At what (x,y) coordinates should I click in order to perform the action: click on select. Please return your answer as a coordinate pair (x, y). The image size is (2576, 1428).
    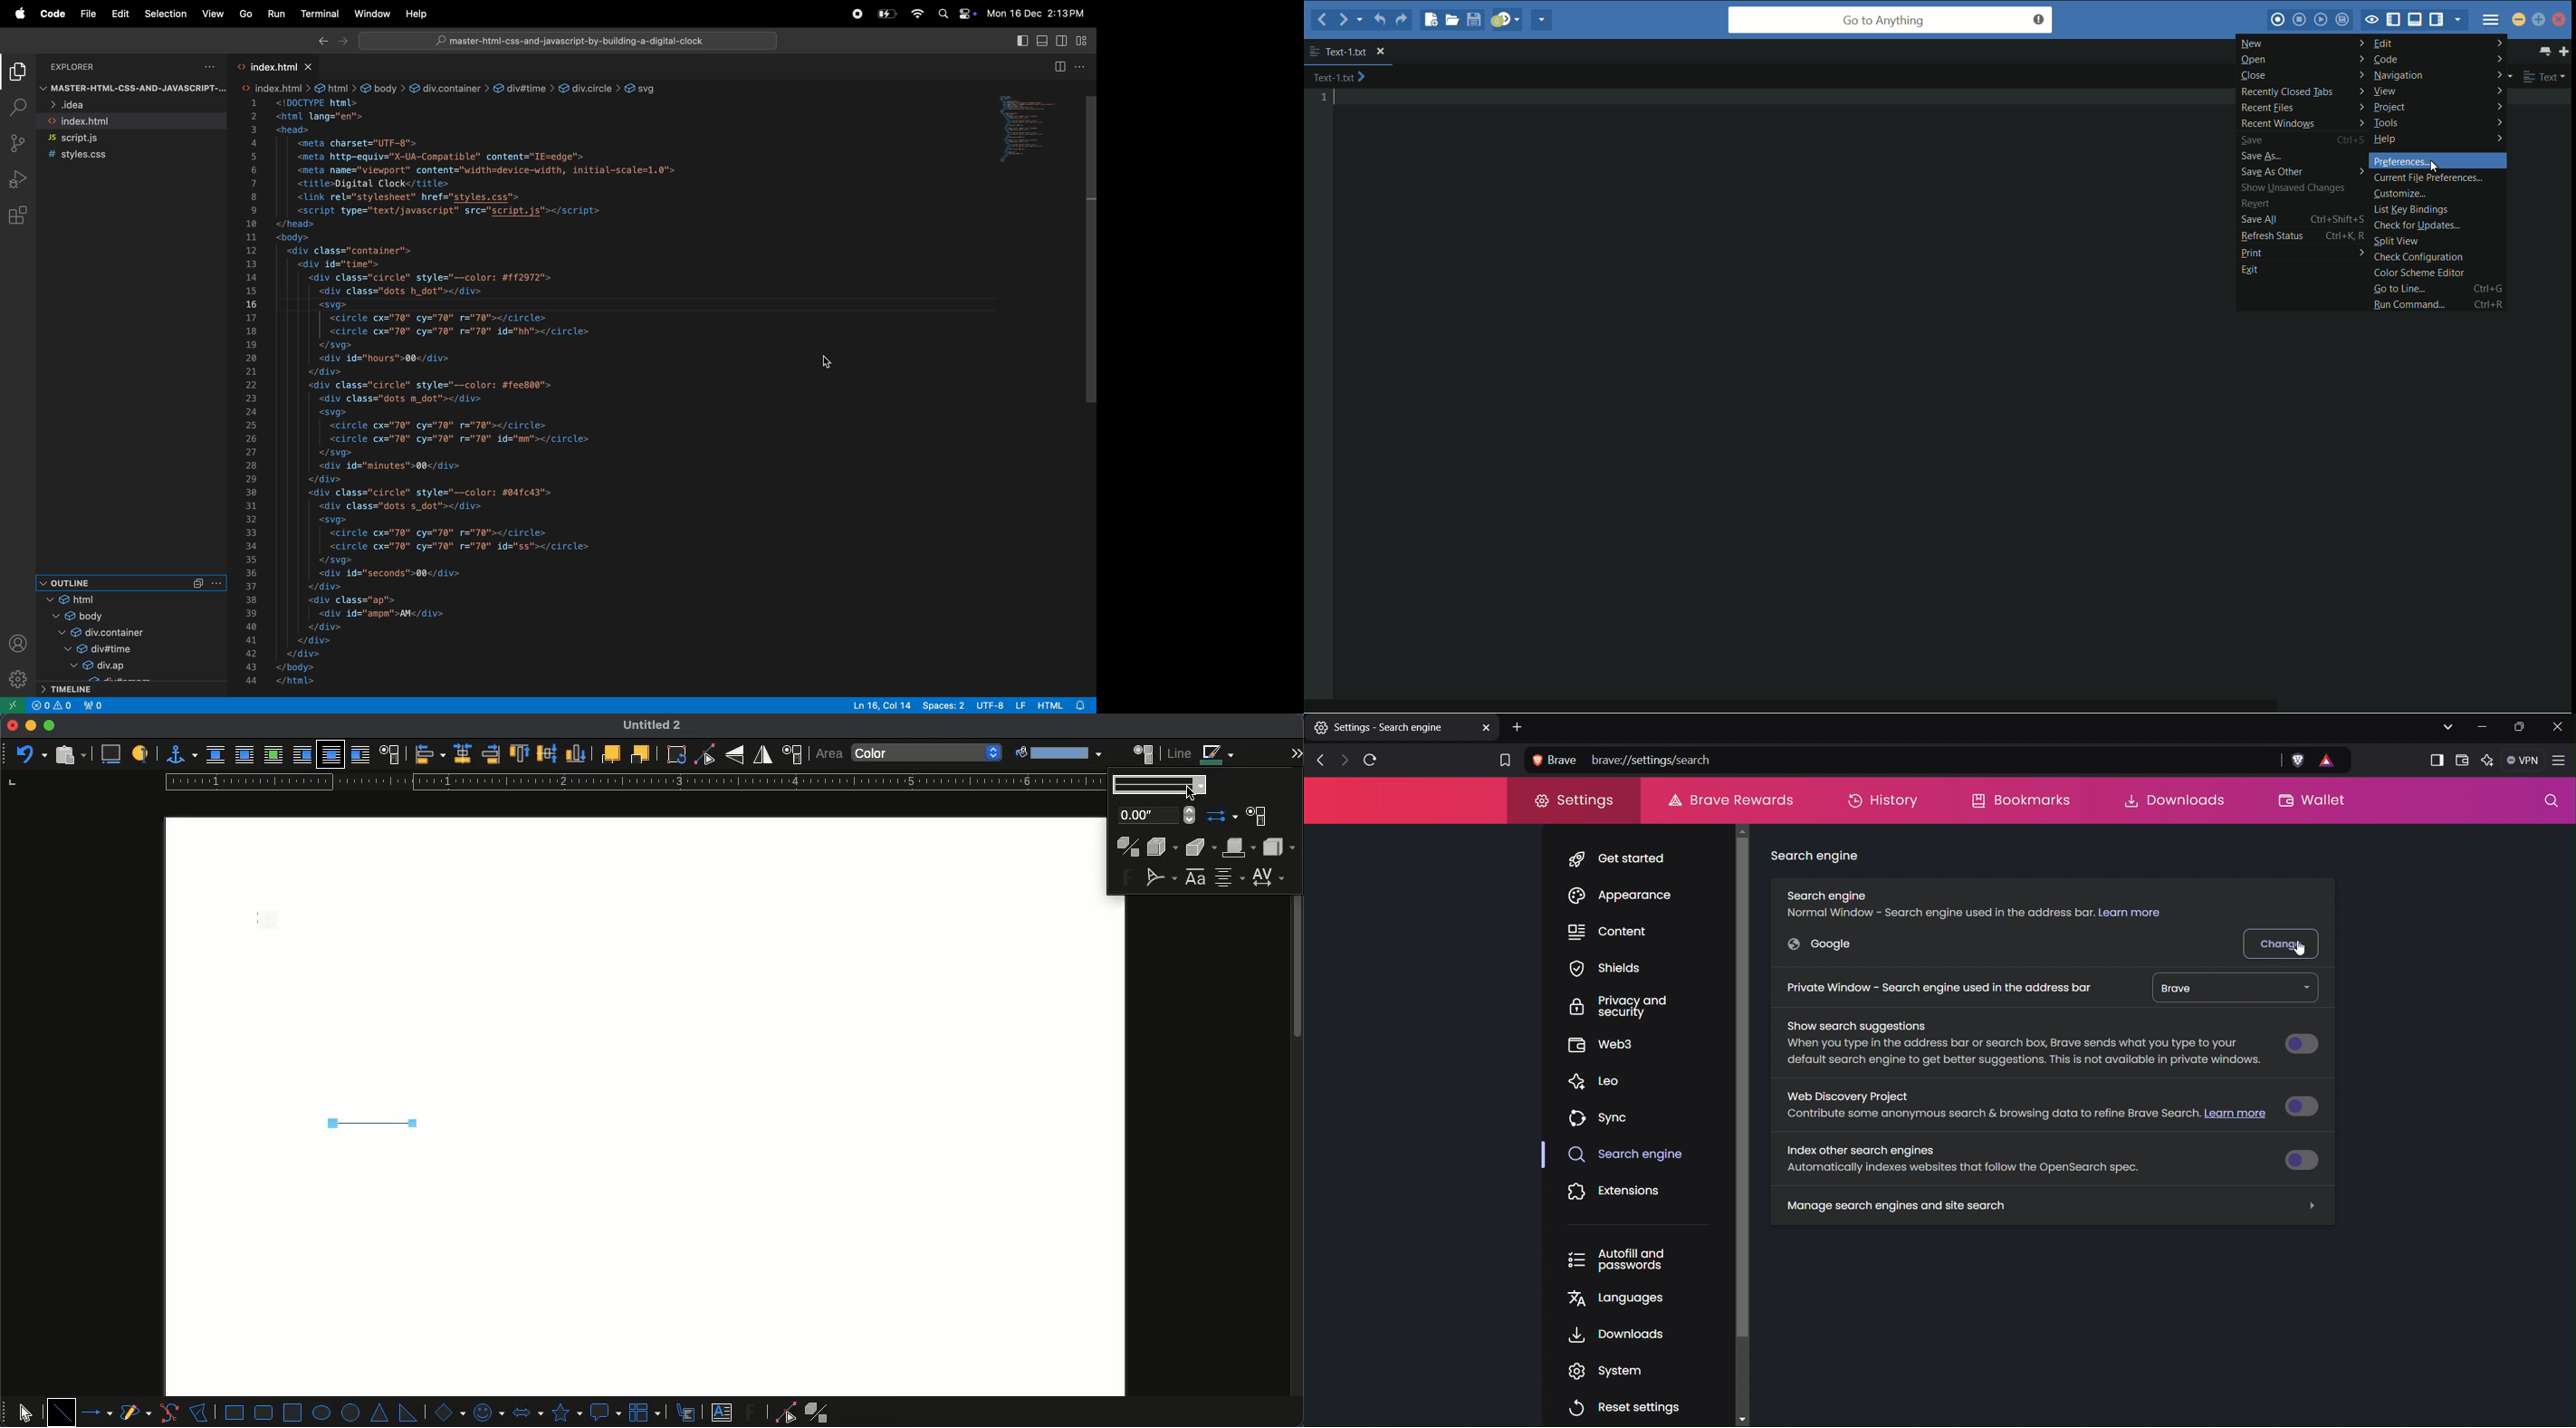
    Looking at the image, I should click on (25, 1410).